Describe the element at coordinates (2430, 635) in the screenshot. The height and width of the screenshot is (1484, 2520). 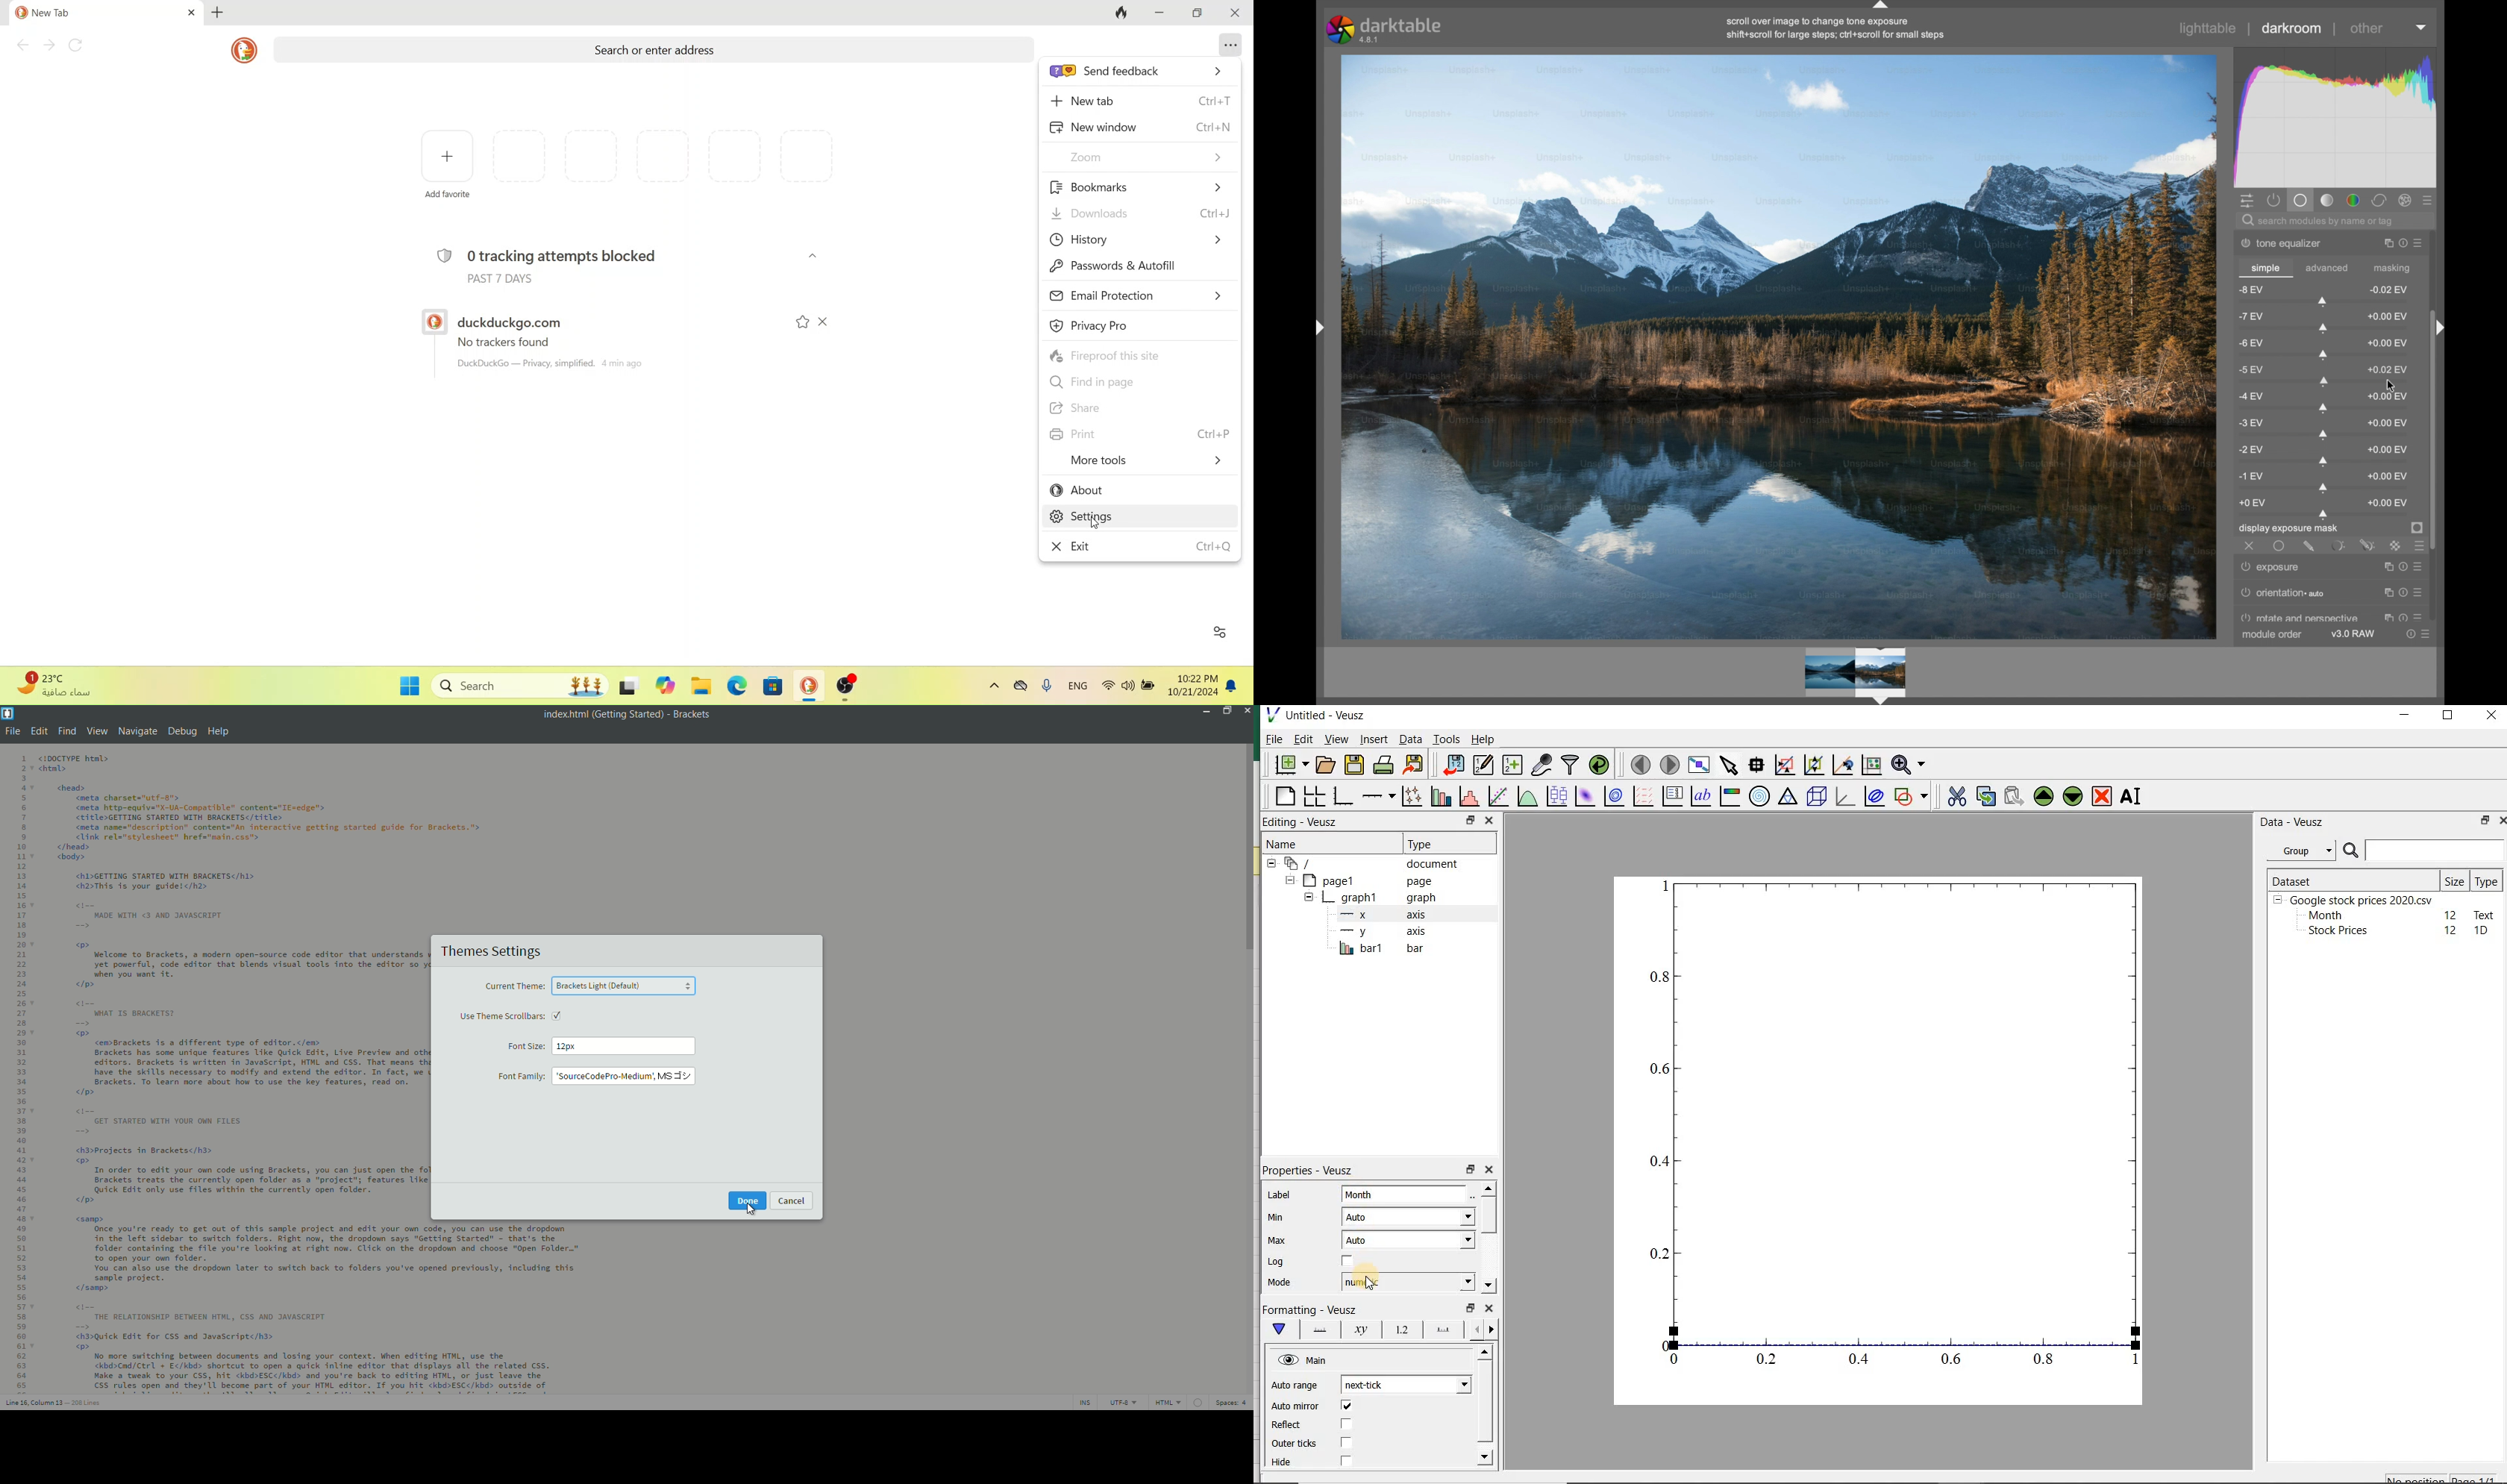
I see `presets` at that location.